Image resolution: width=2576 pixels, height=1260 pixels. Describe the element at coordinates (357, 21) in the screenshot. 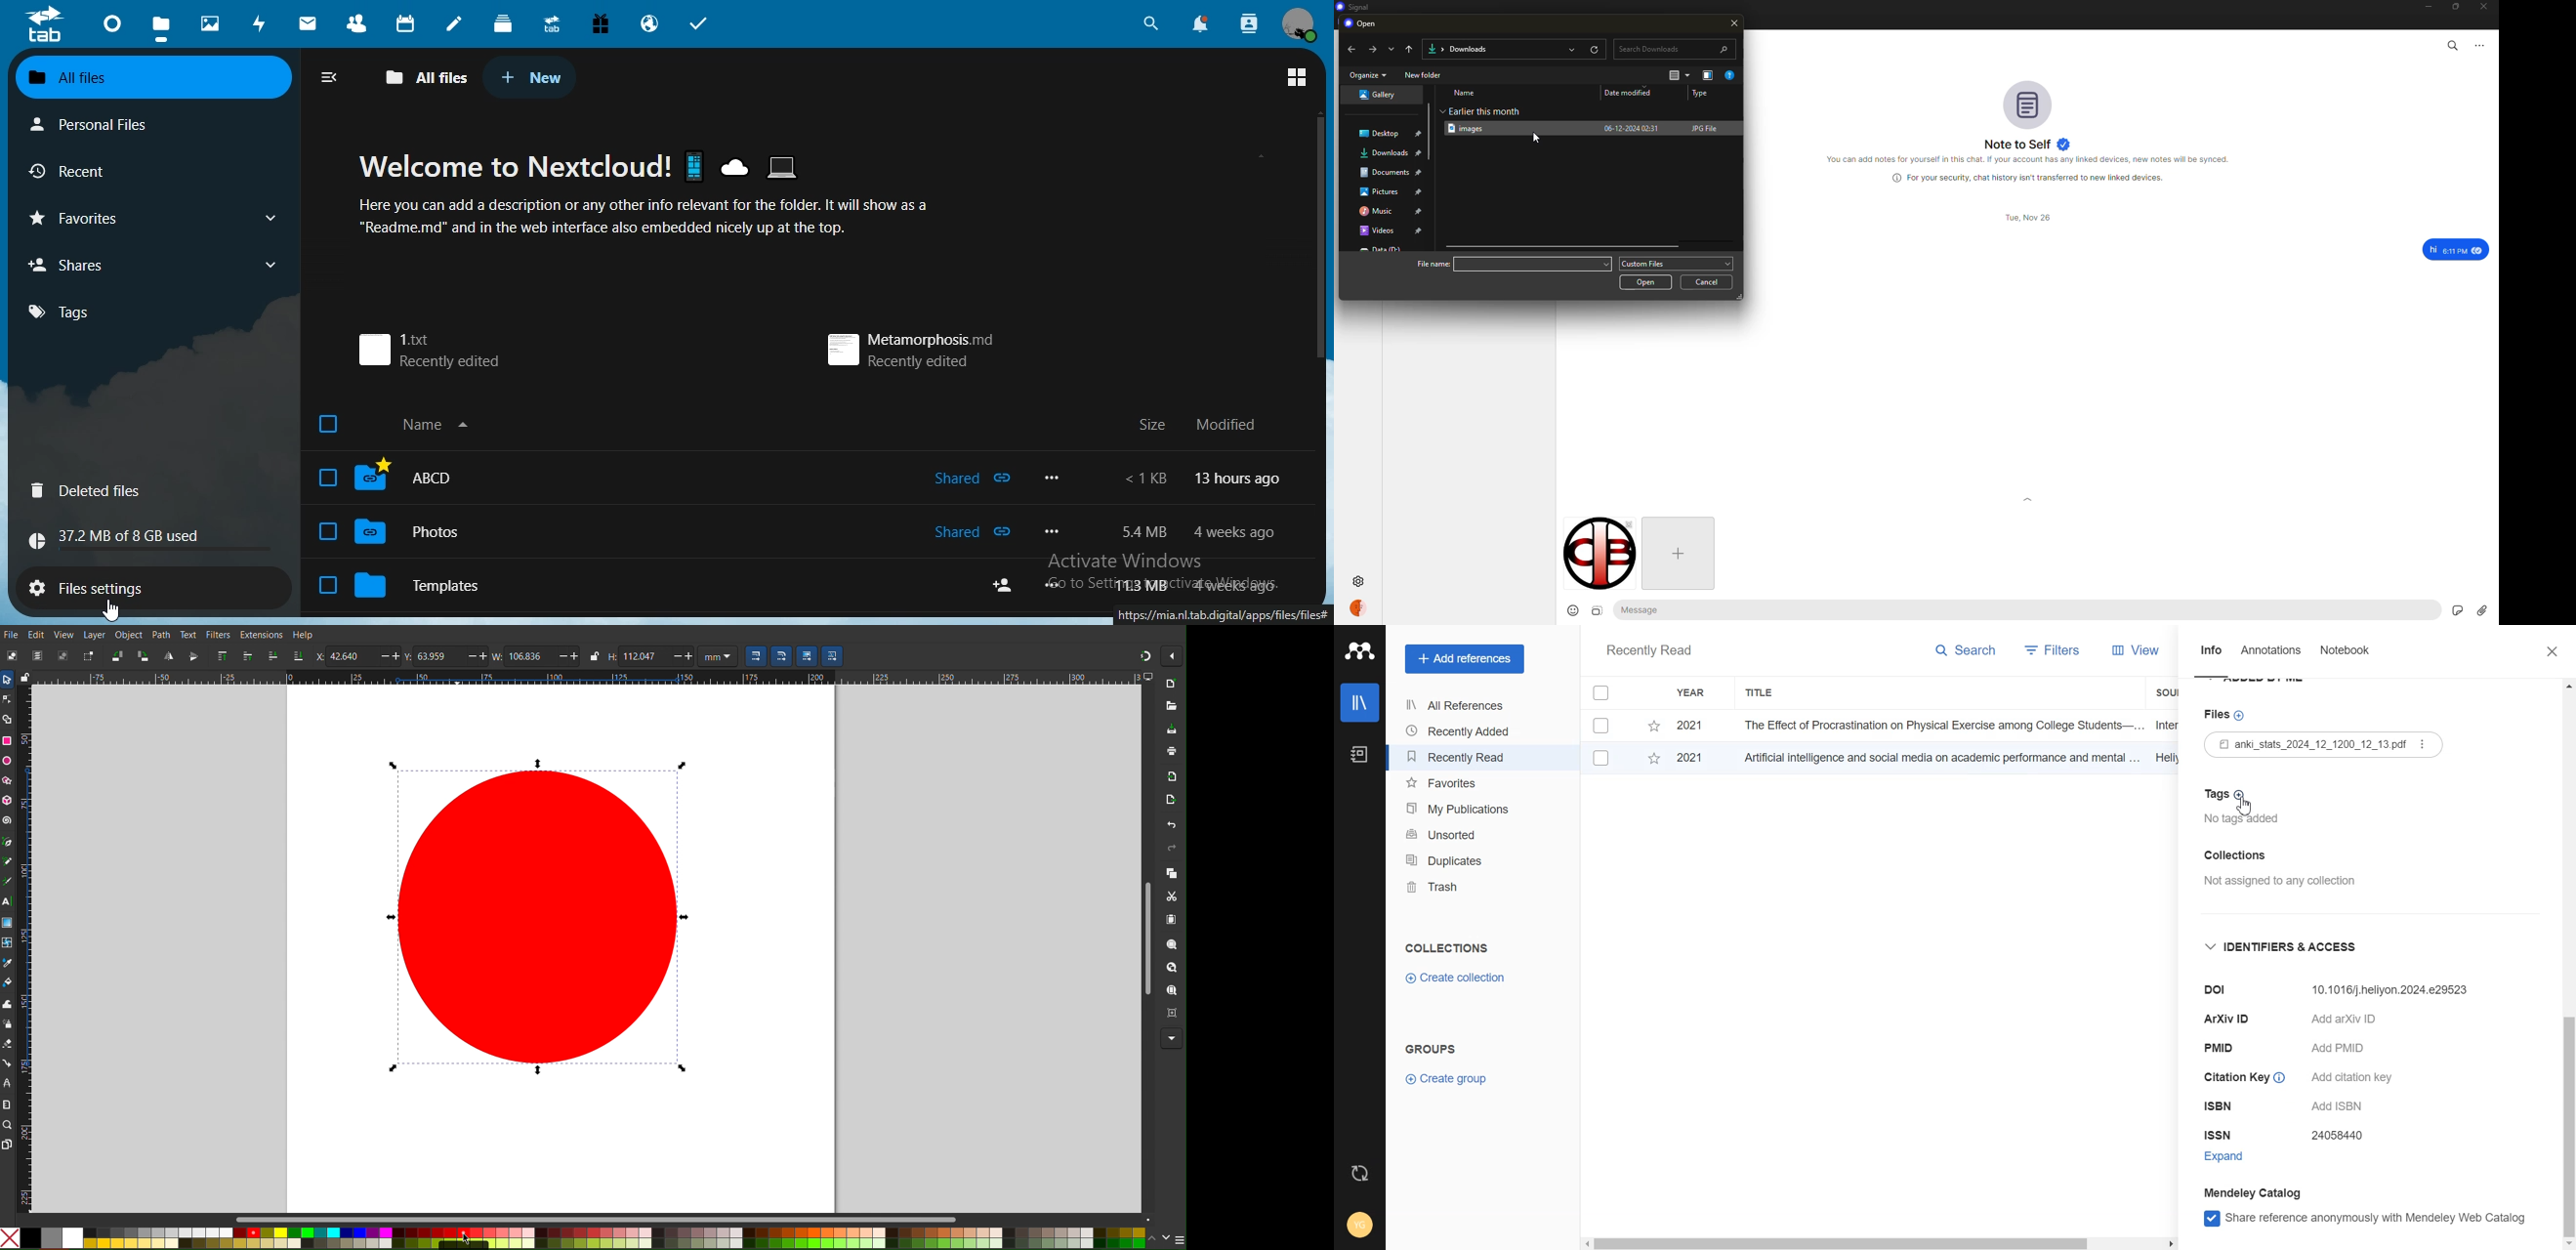

I see `contact` at that location.